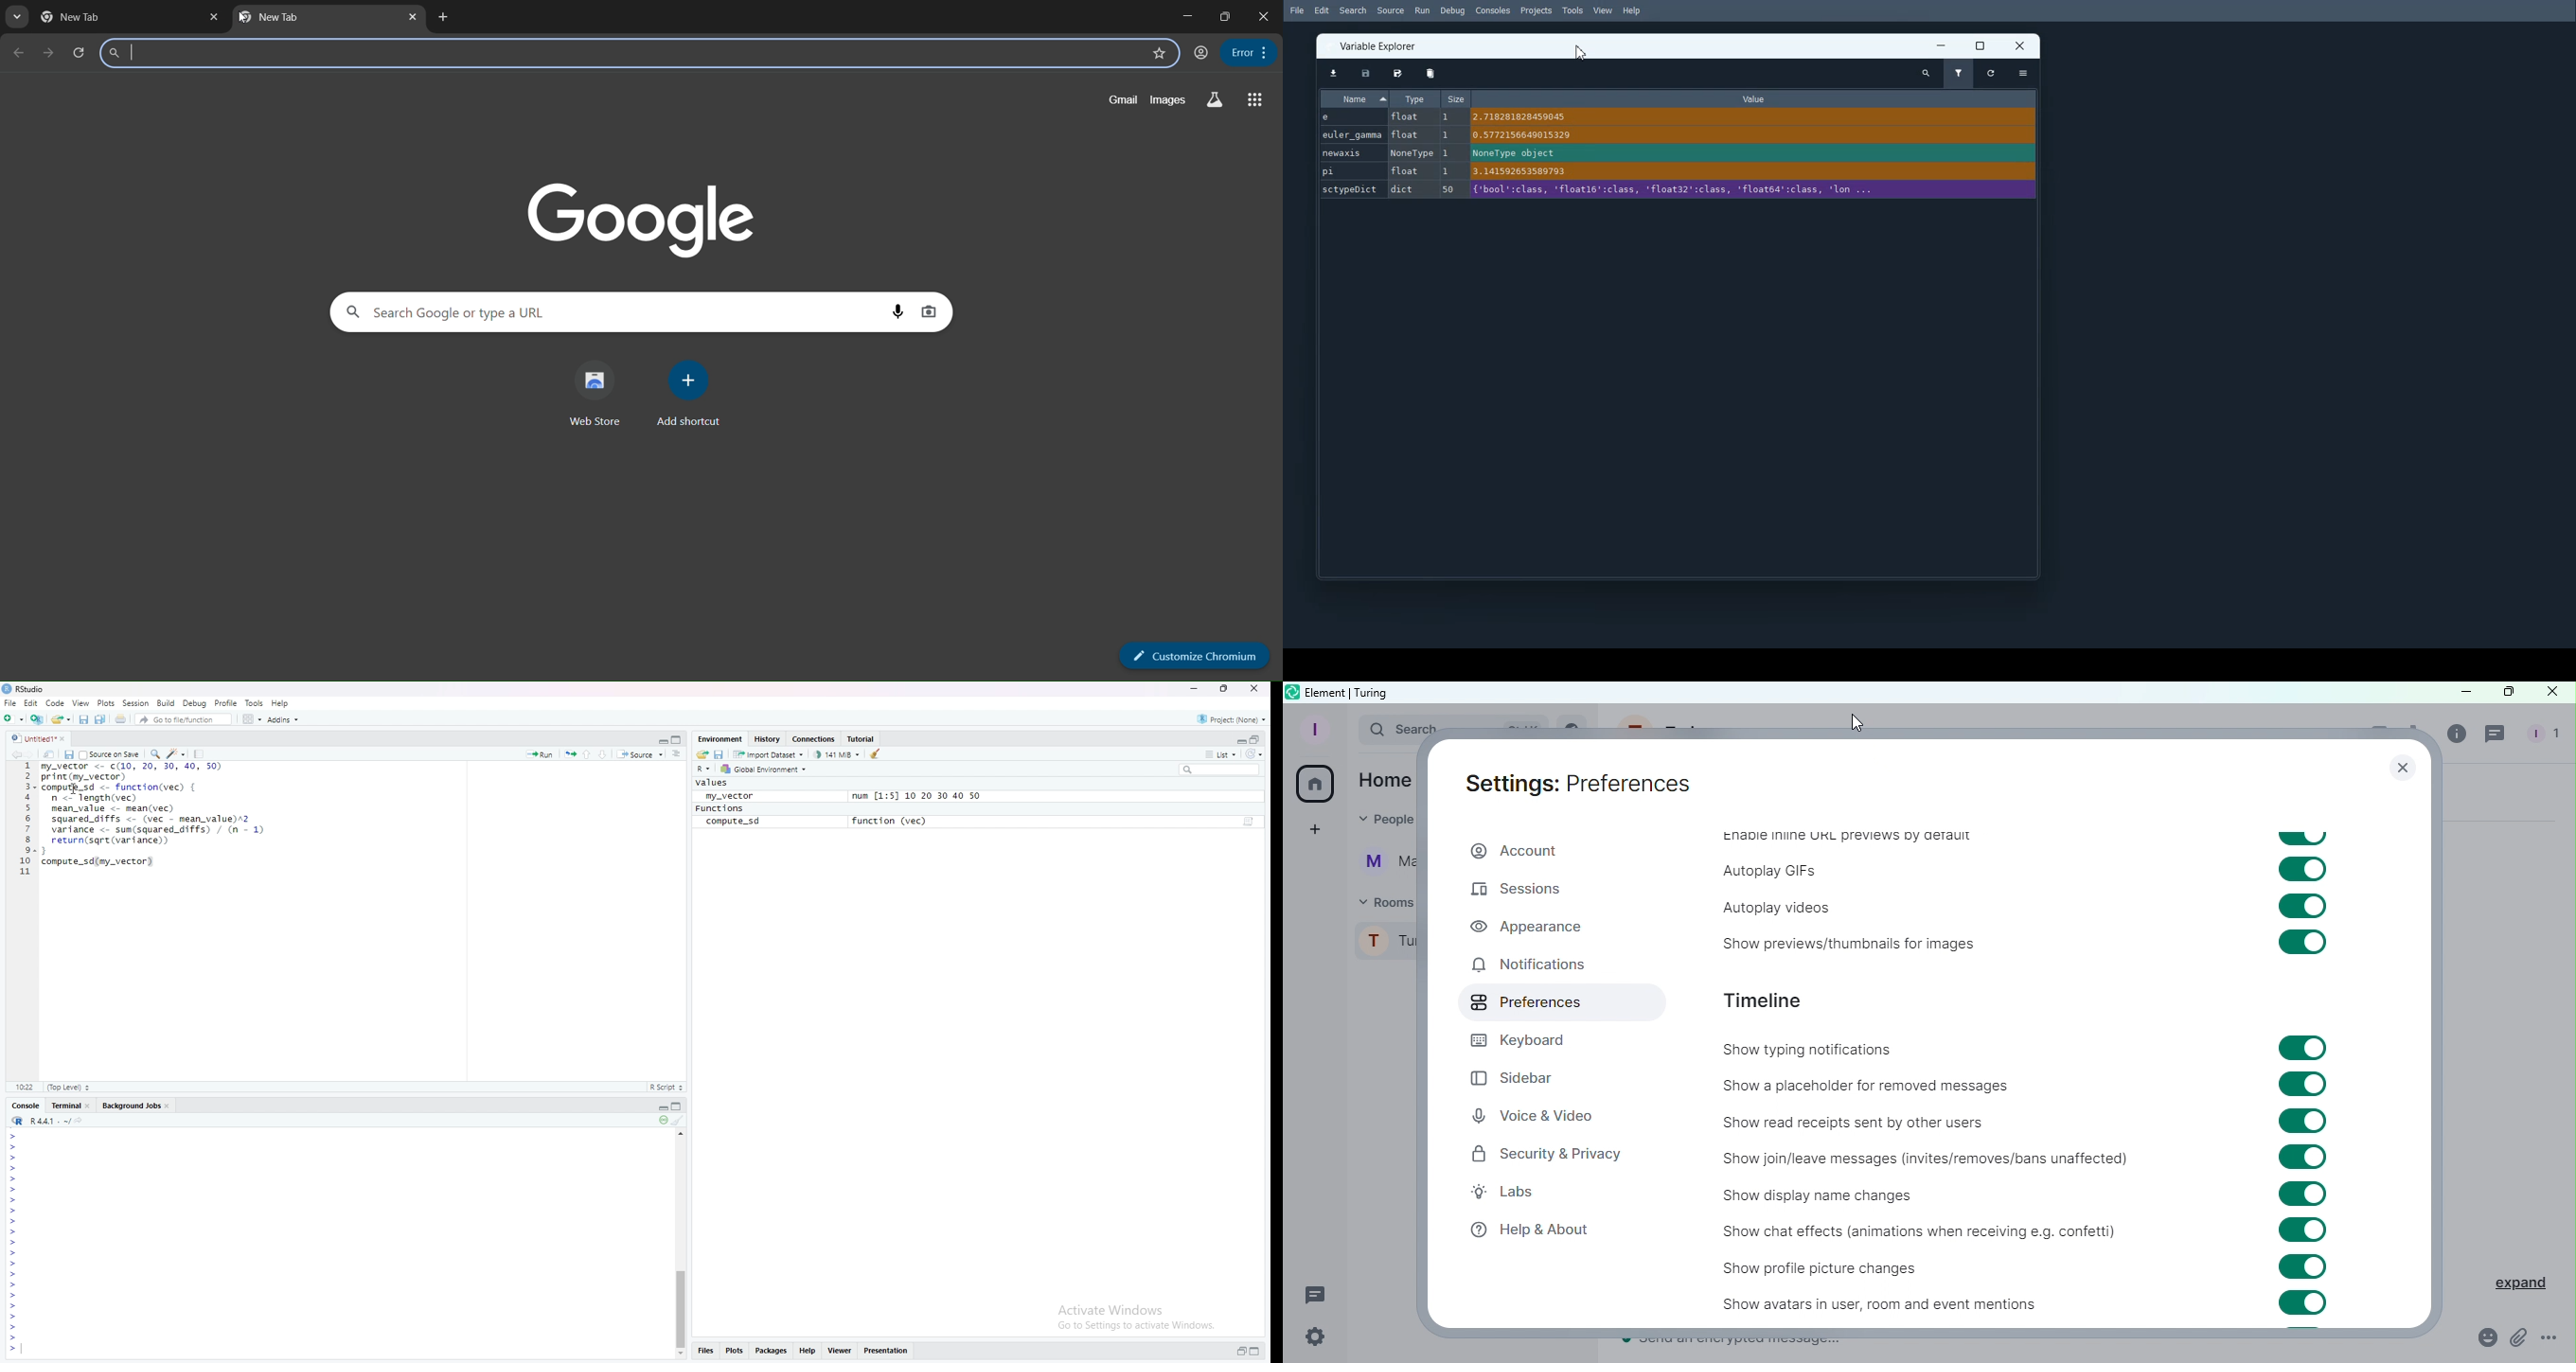 Image resolution: width=2576 pixels, height=1372 pixels. What do you see at coordinates (640, 755) in the screenshot?
I see `Source the contents of the active documents` at bounding box center [640, 755].